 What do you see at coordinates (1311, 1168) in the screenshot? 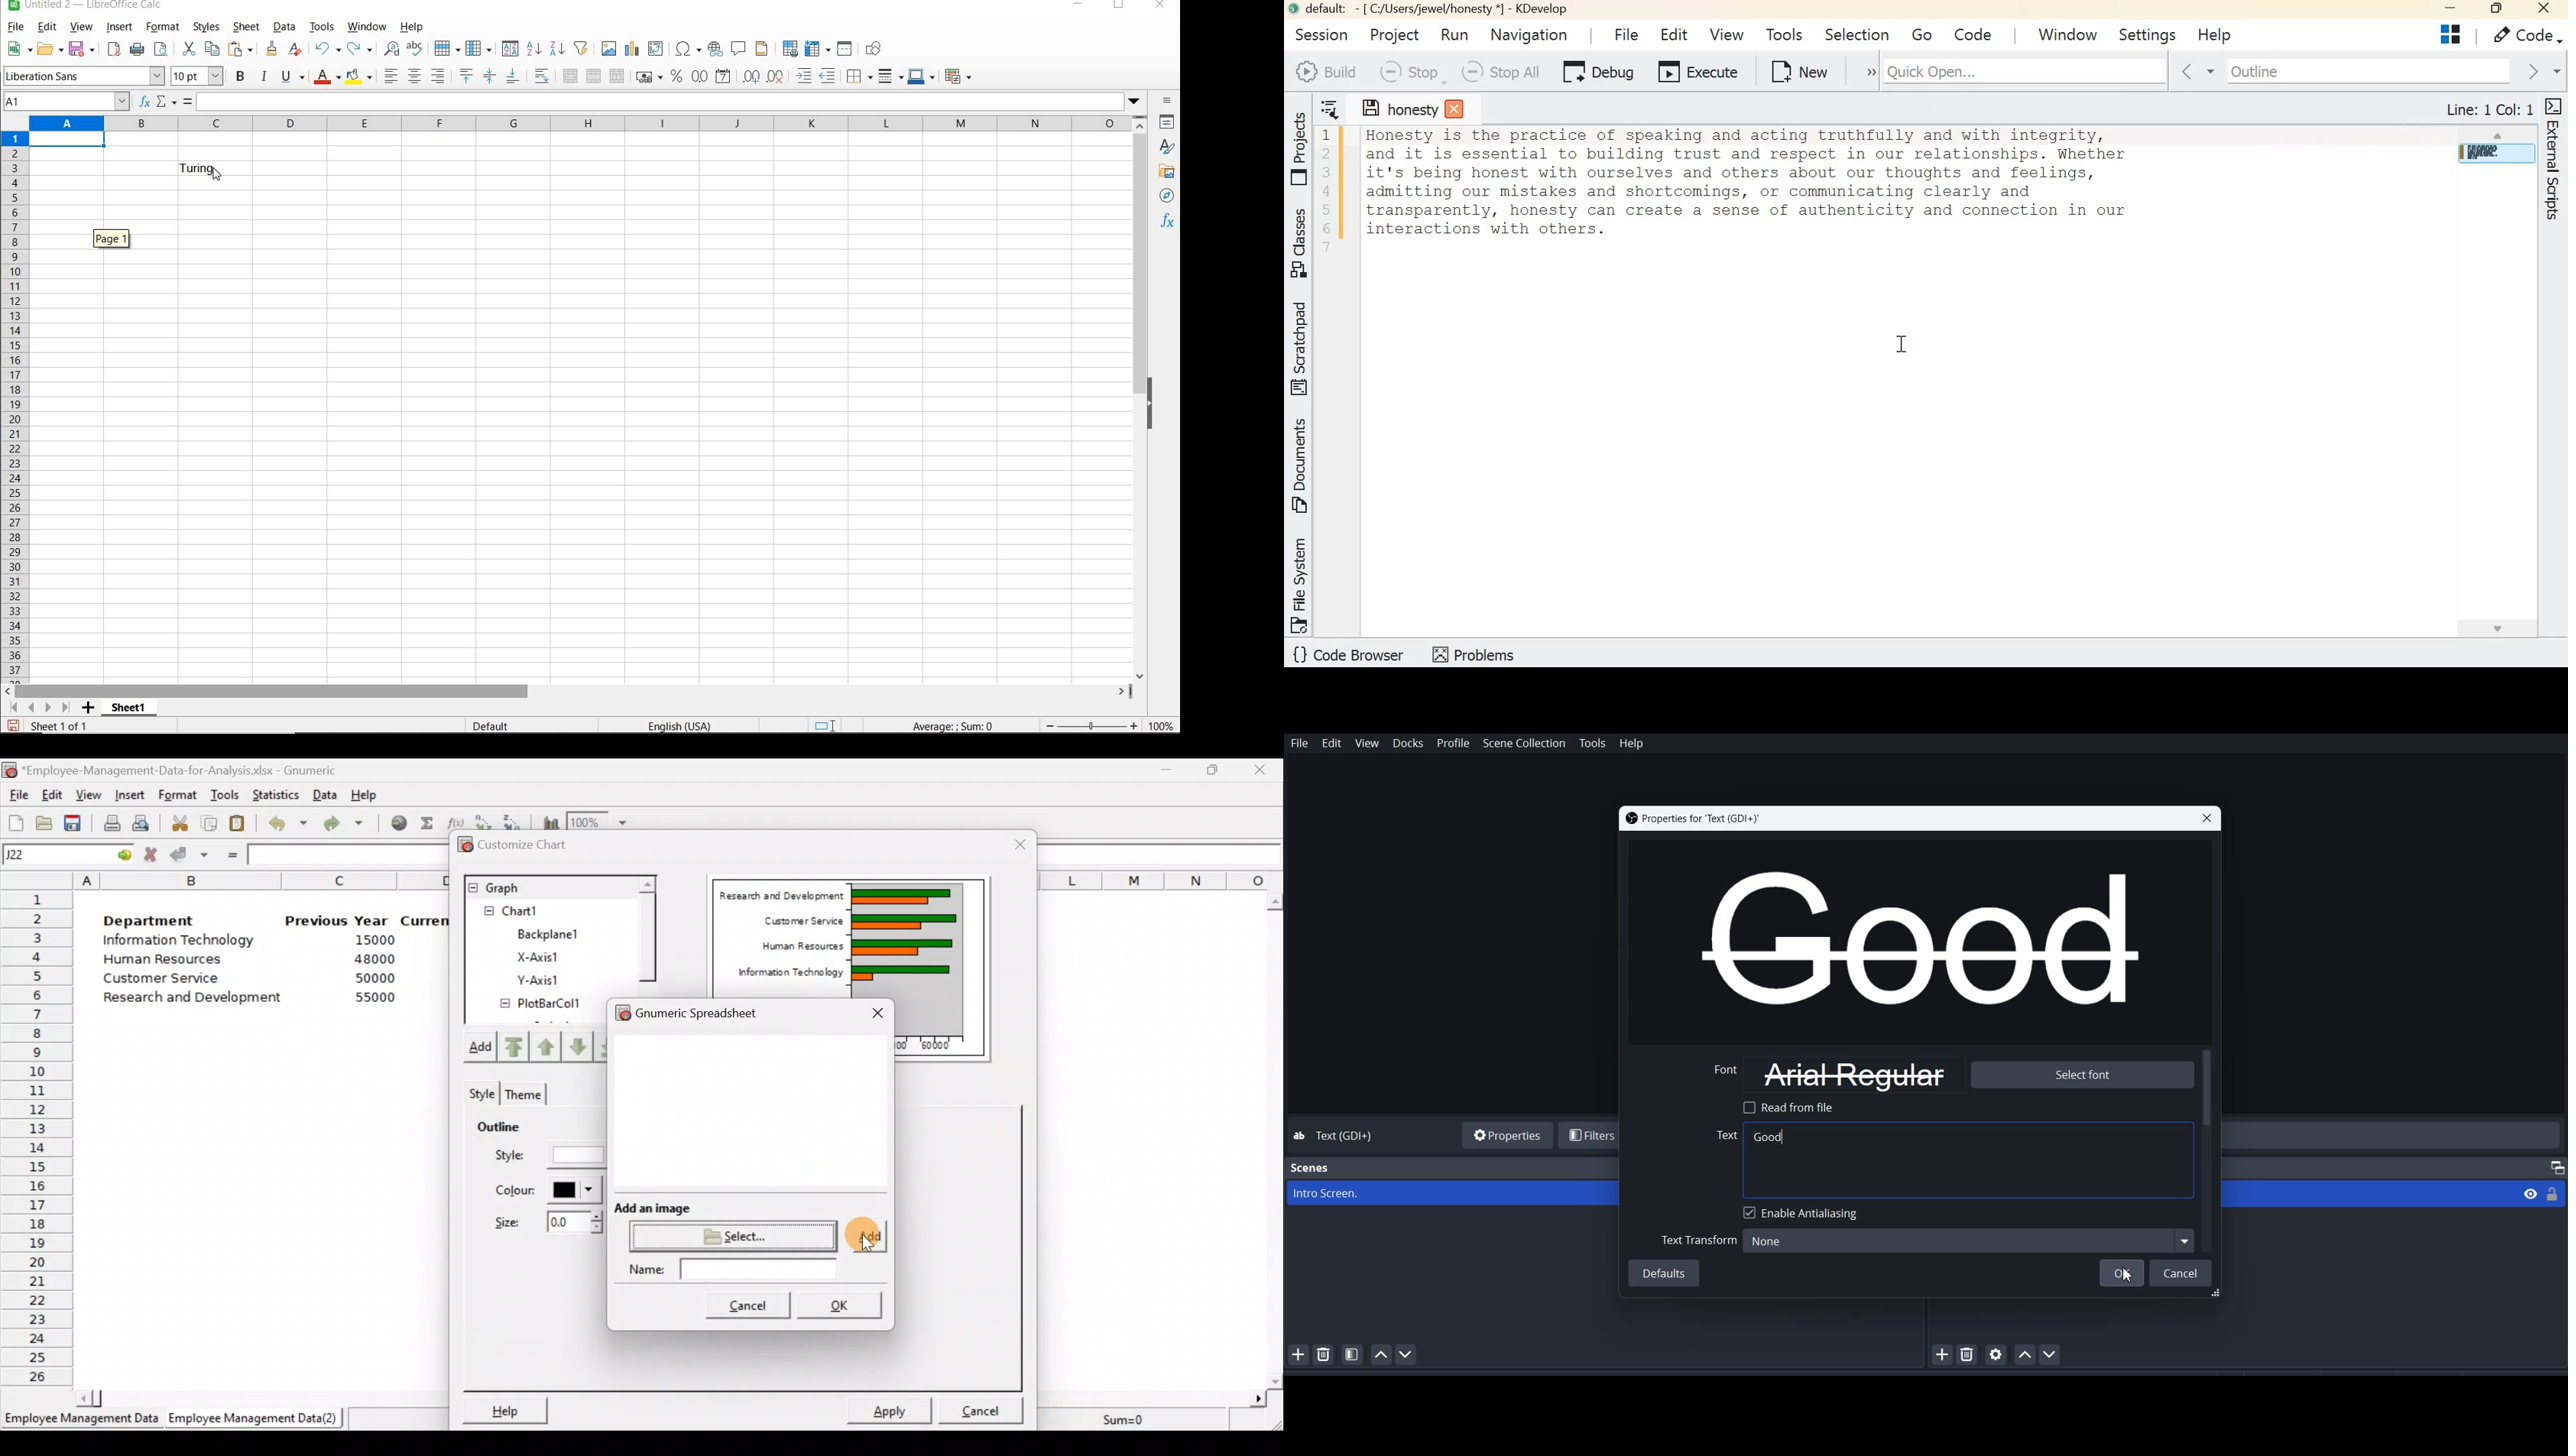
I see `Scenes` at bounding box center [1311, 1168].